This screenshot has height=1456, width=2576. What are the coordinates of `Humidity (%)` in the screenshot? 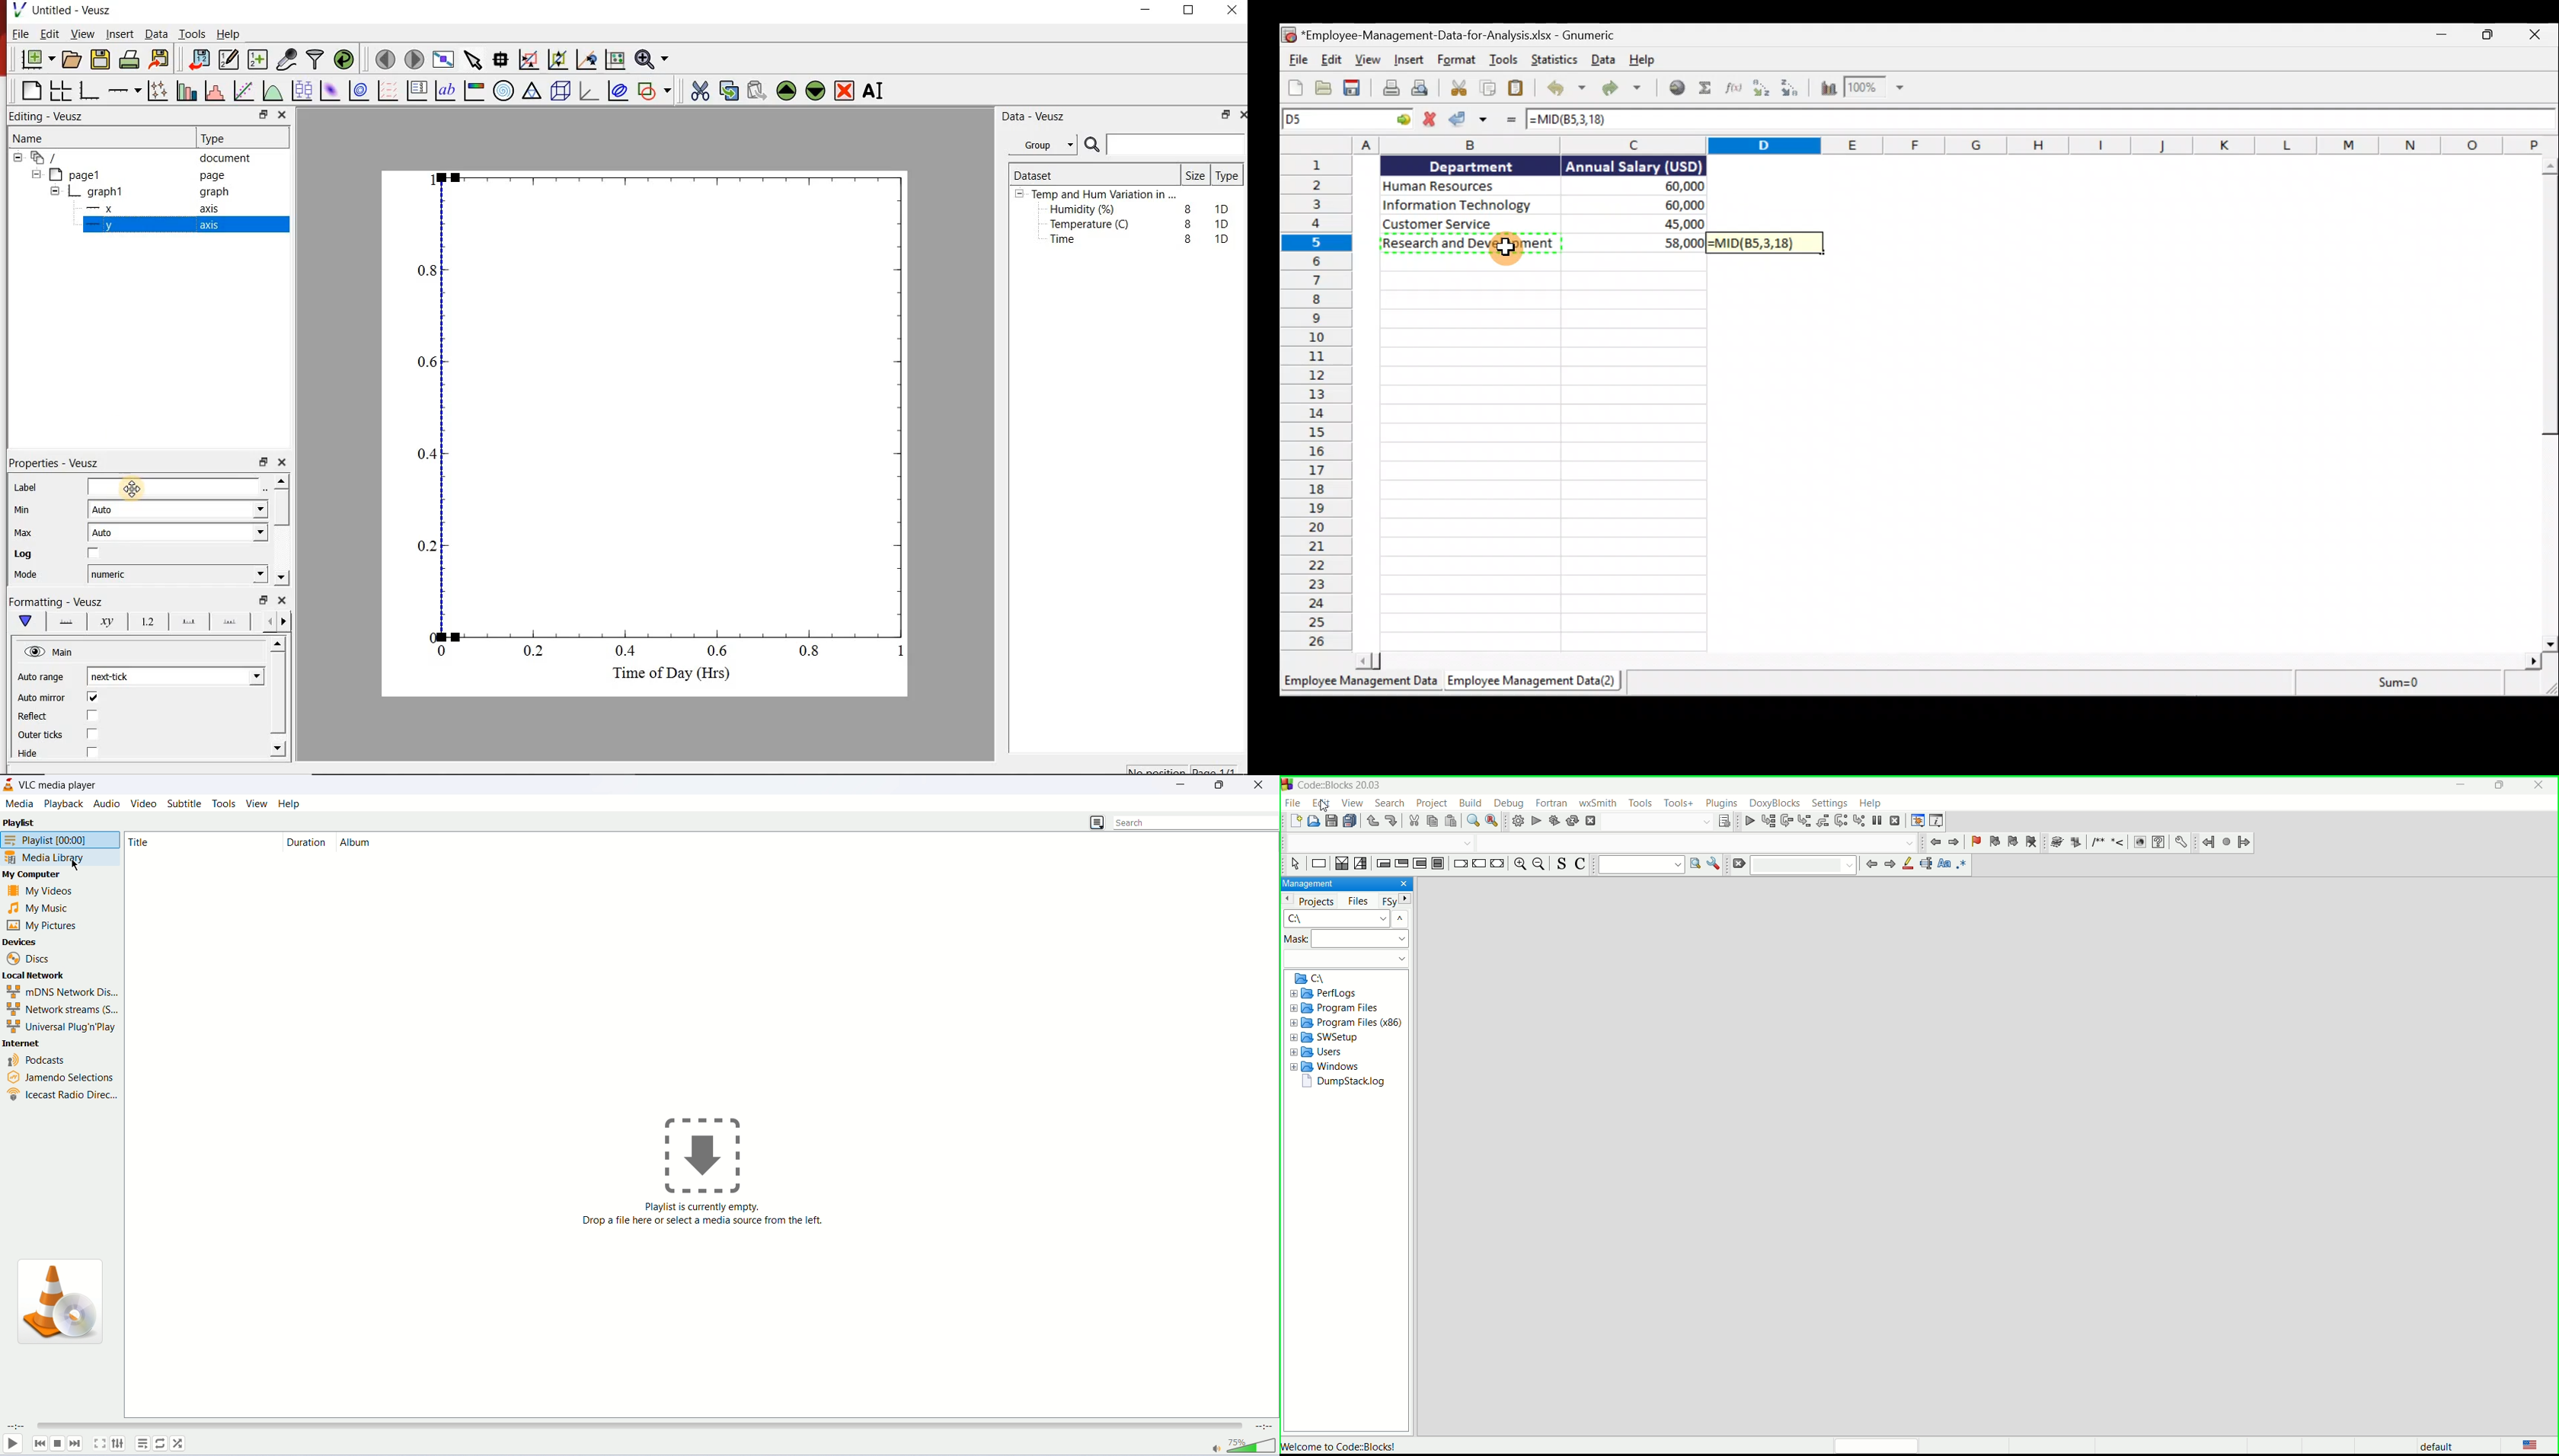 It's located at (1086, 210).